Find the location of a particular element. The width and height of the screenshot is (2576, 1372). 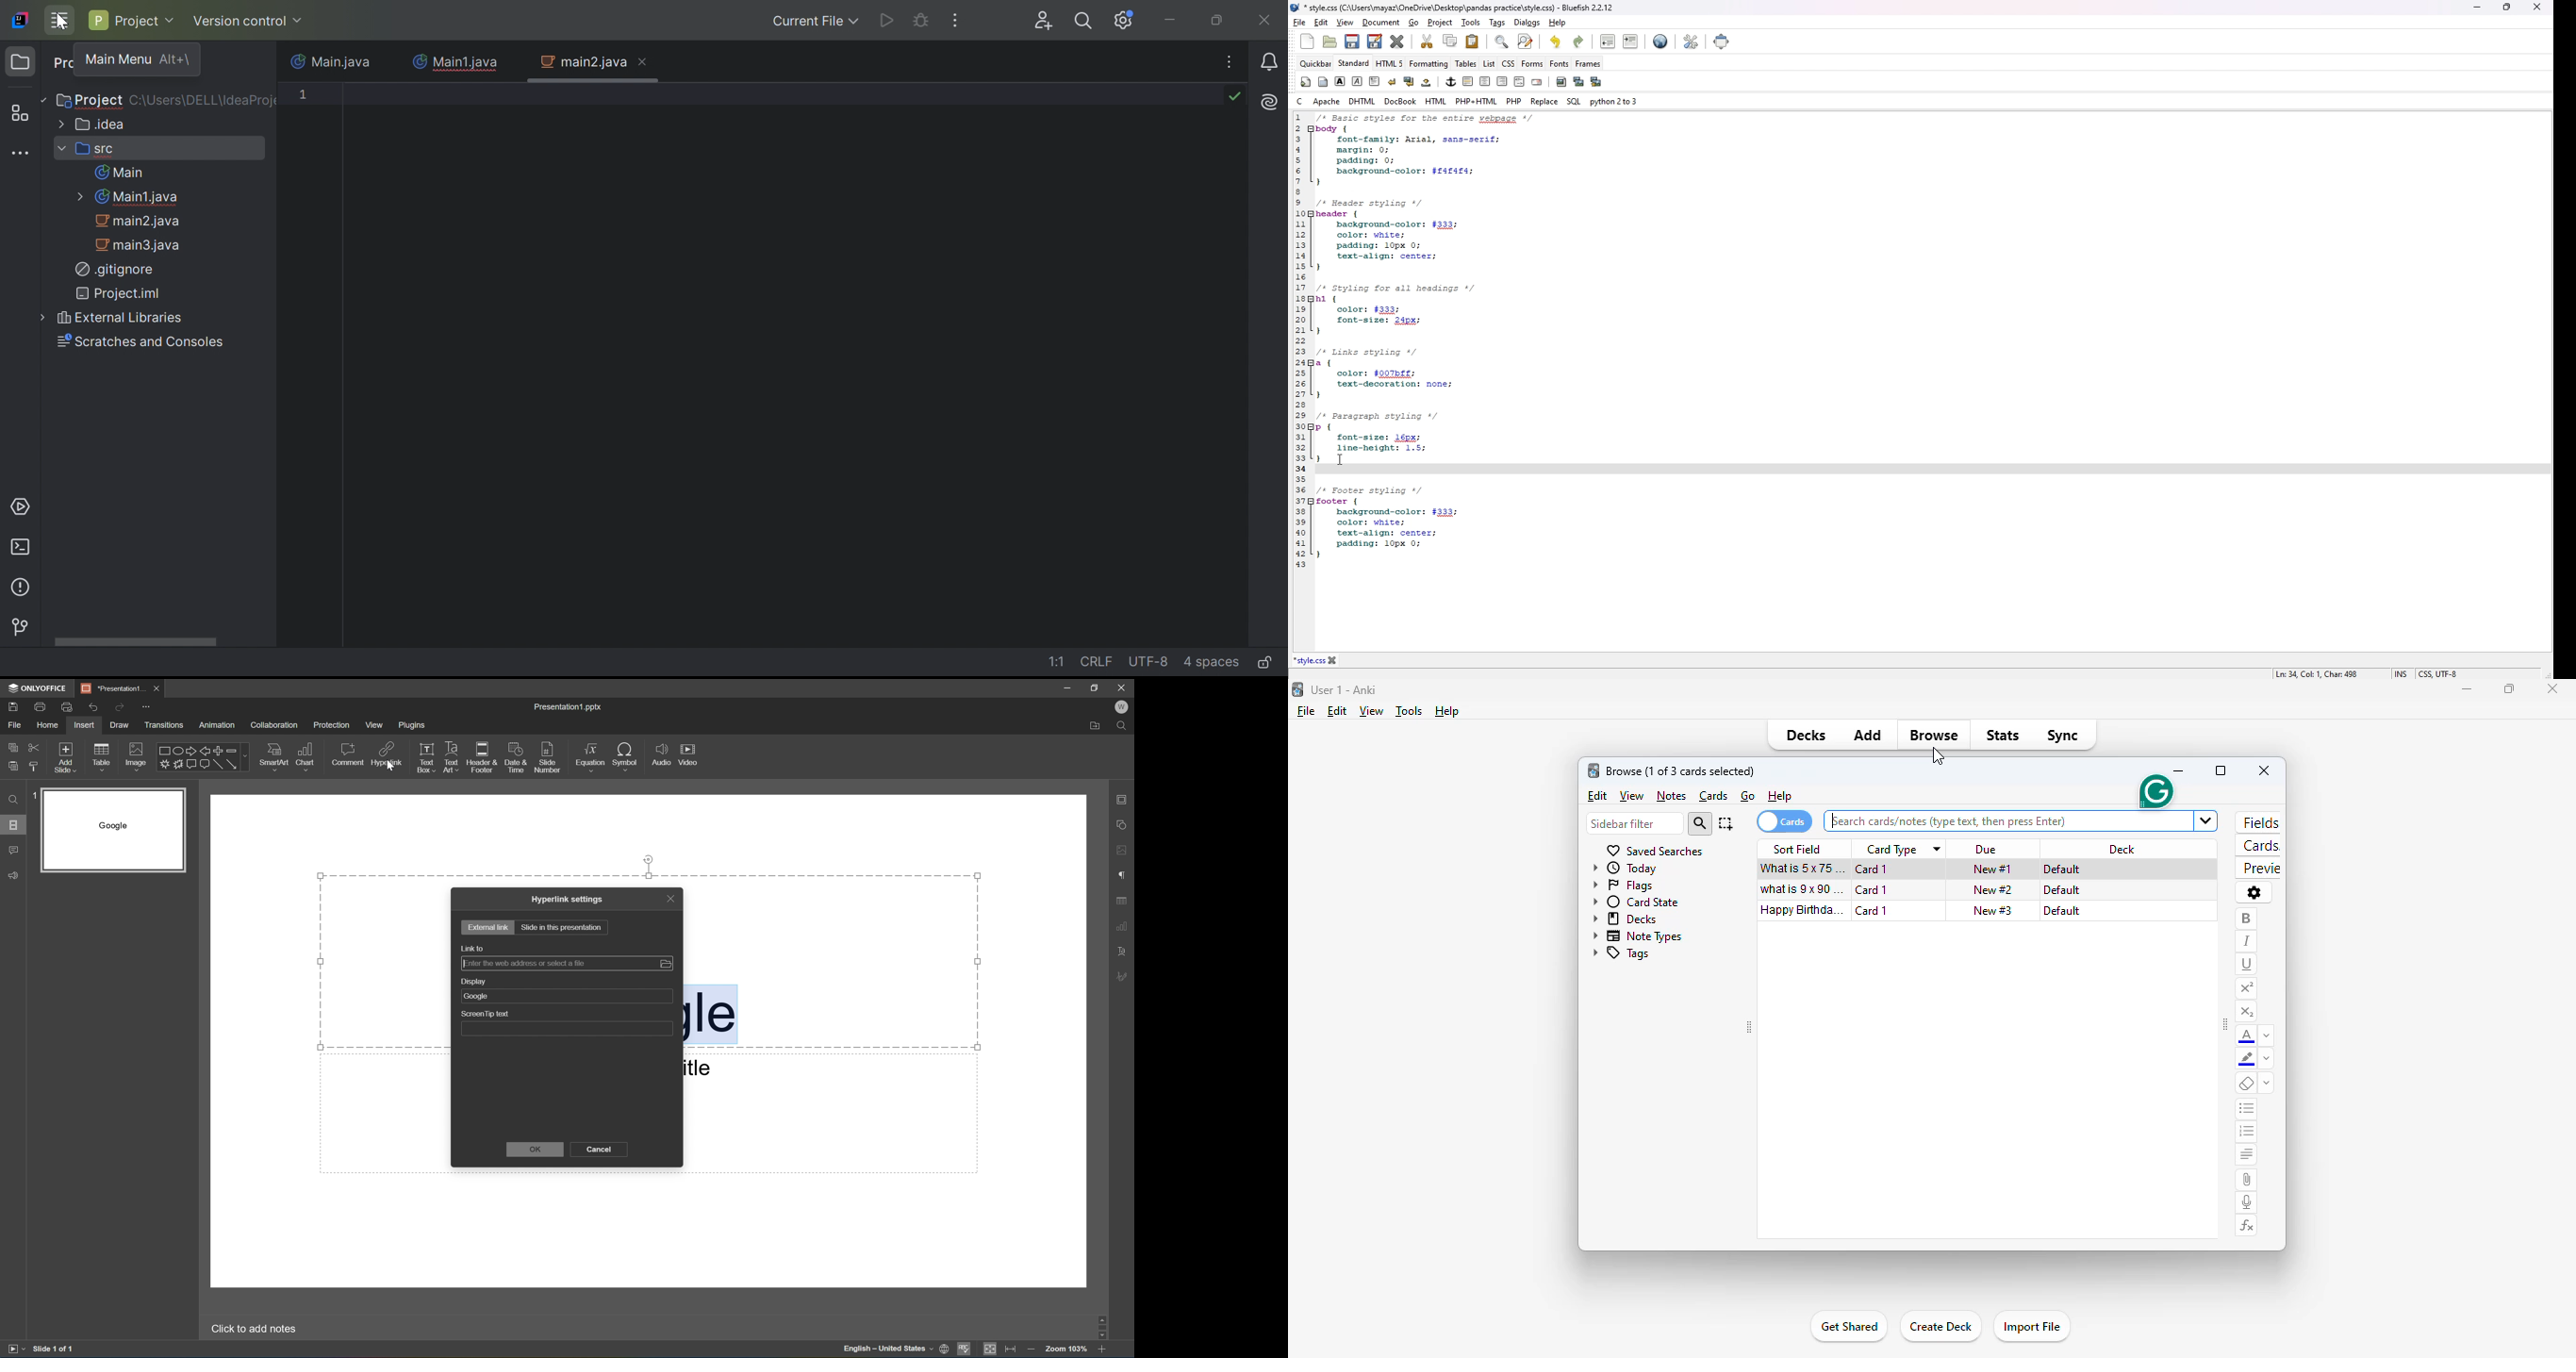

help is located at coordinates (1780, 796).